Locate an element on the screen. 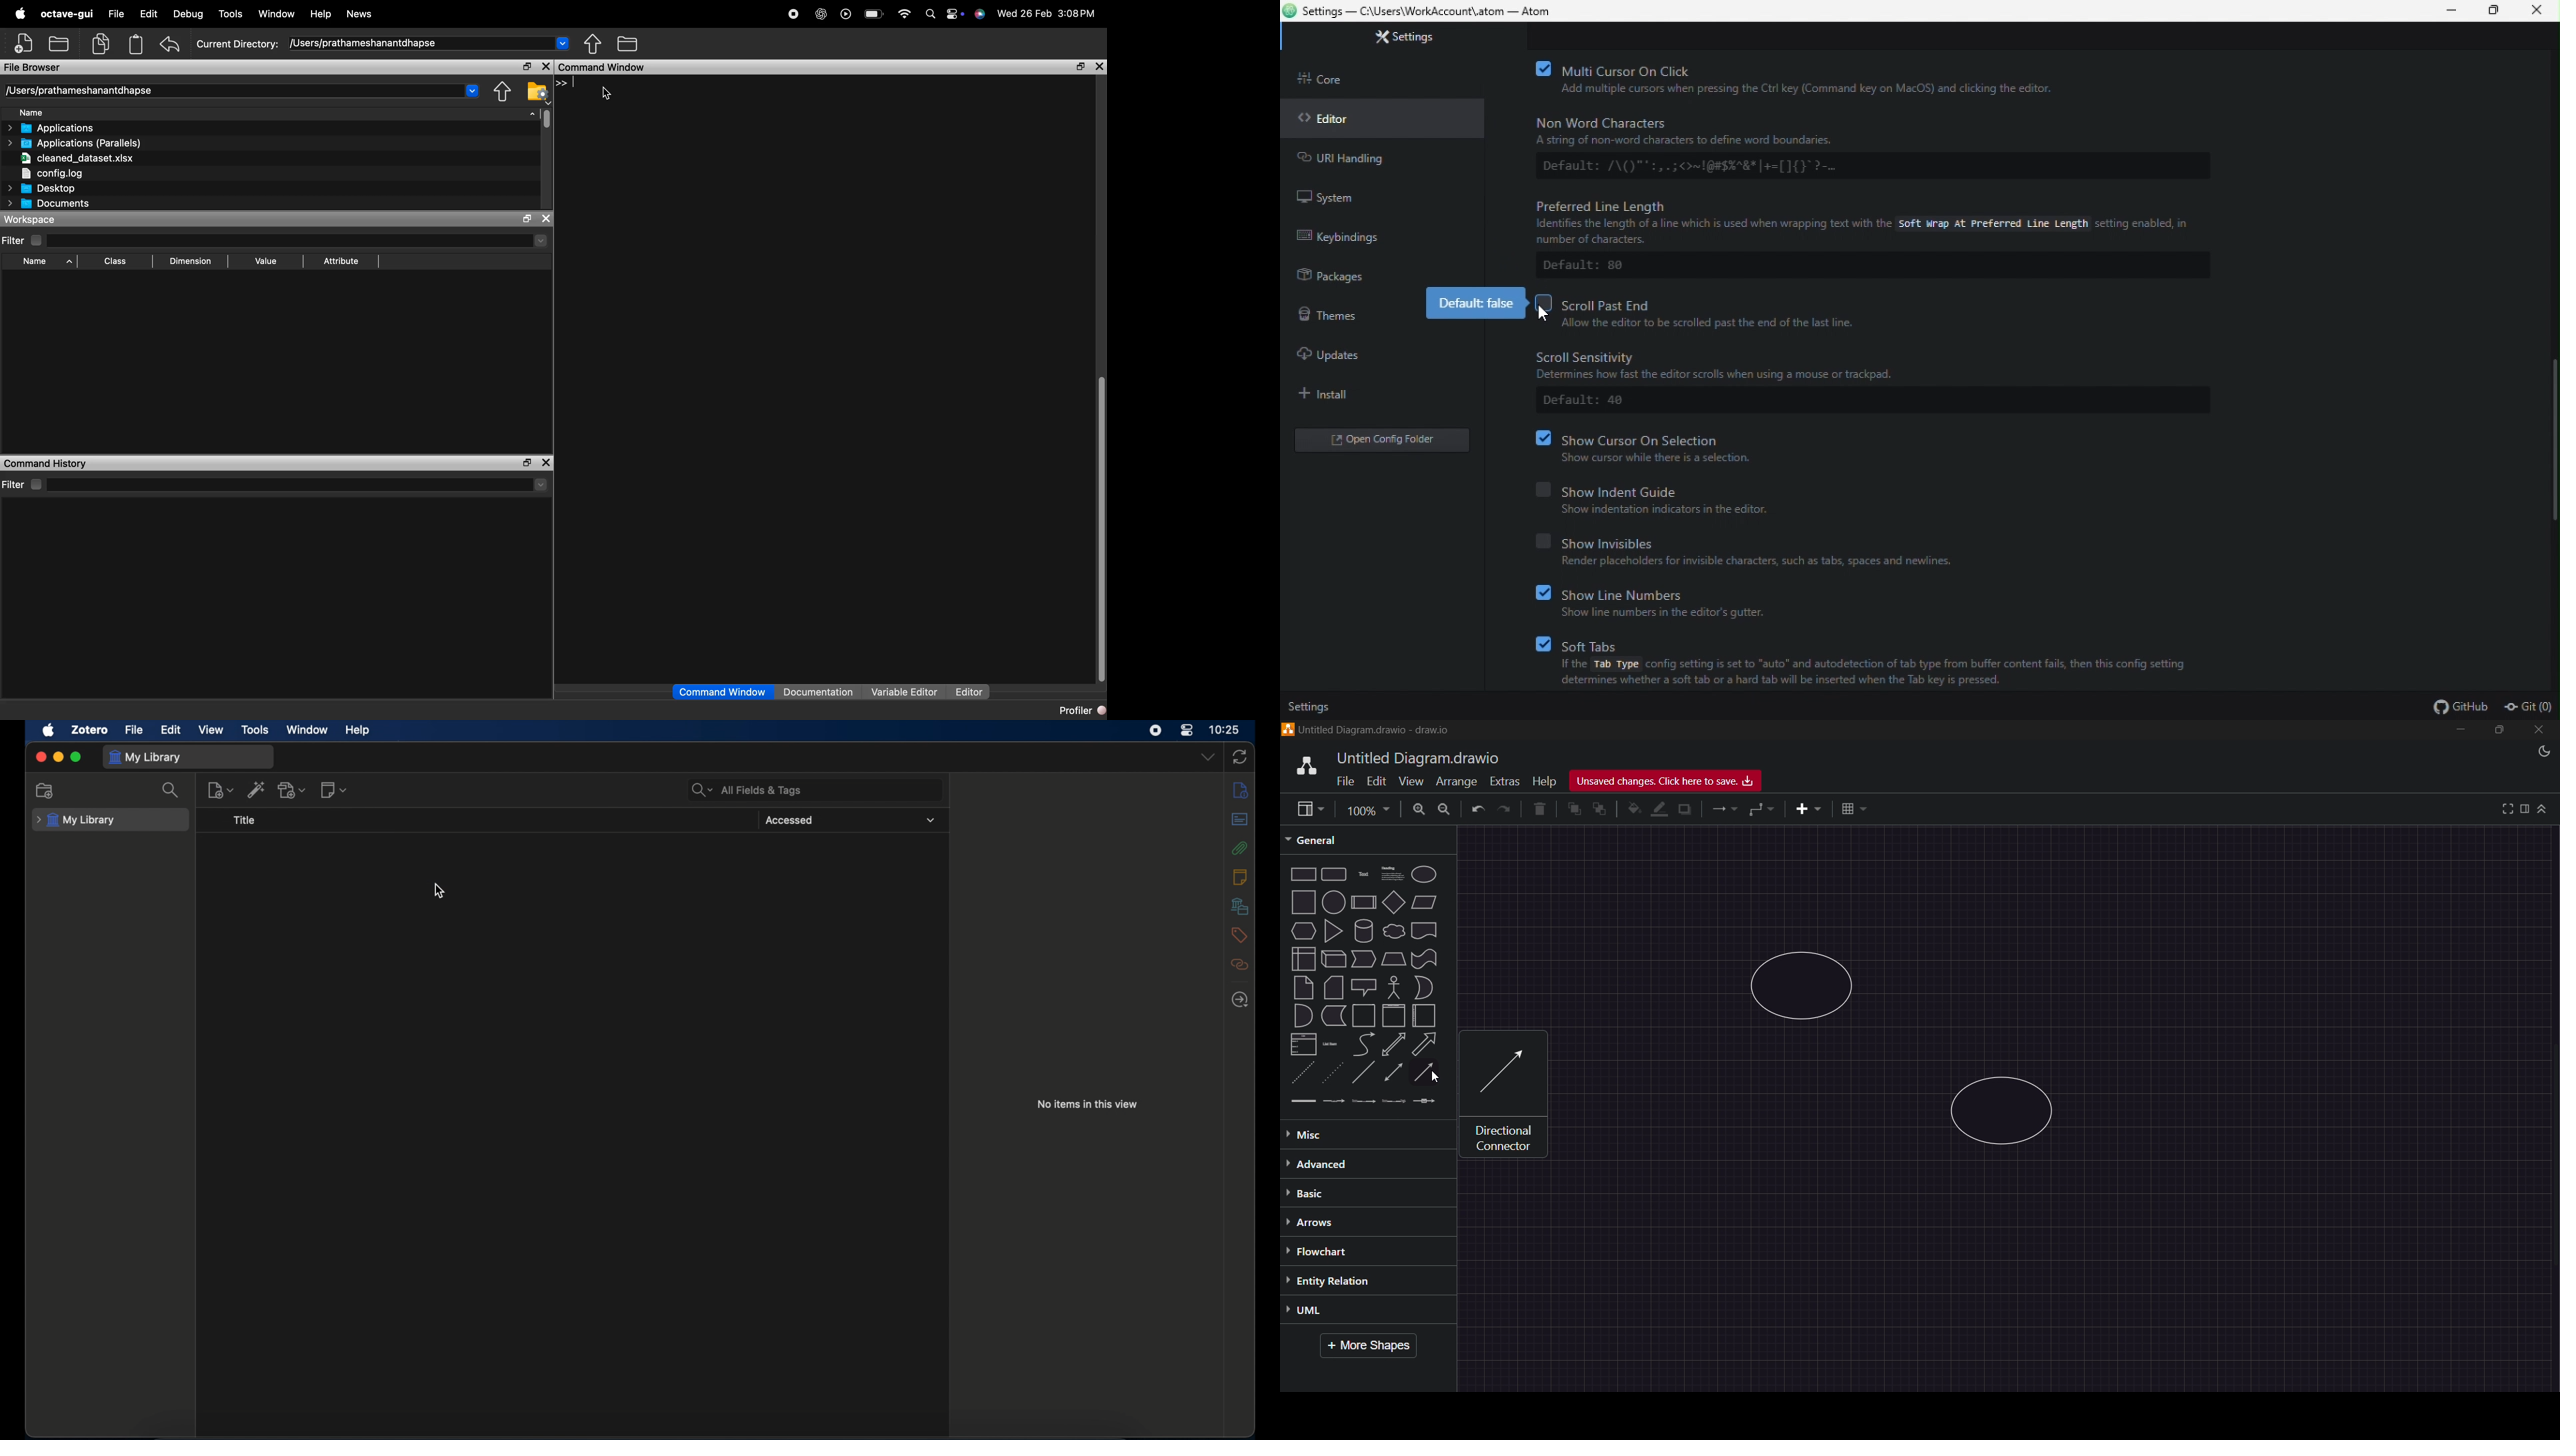  my library is located at coordinates (75, 820).